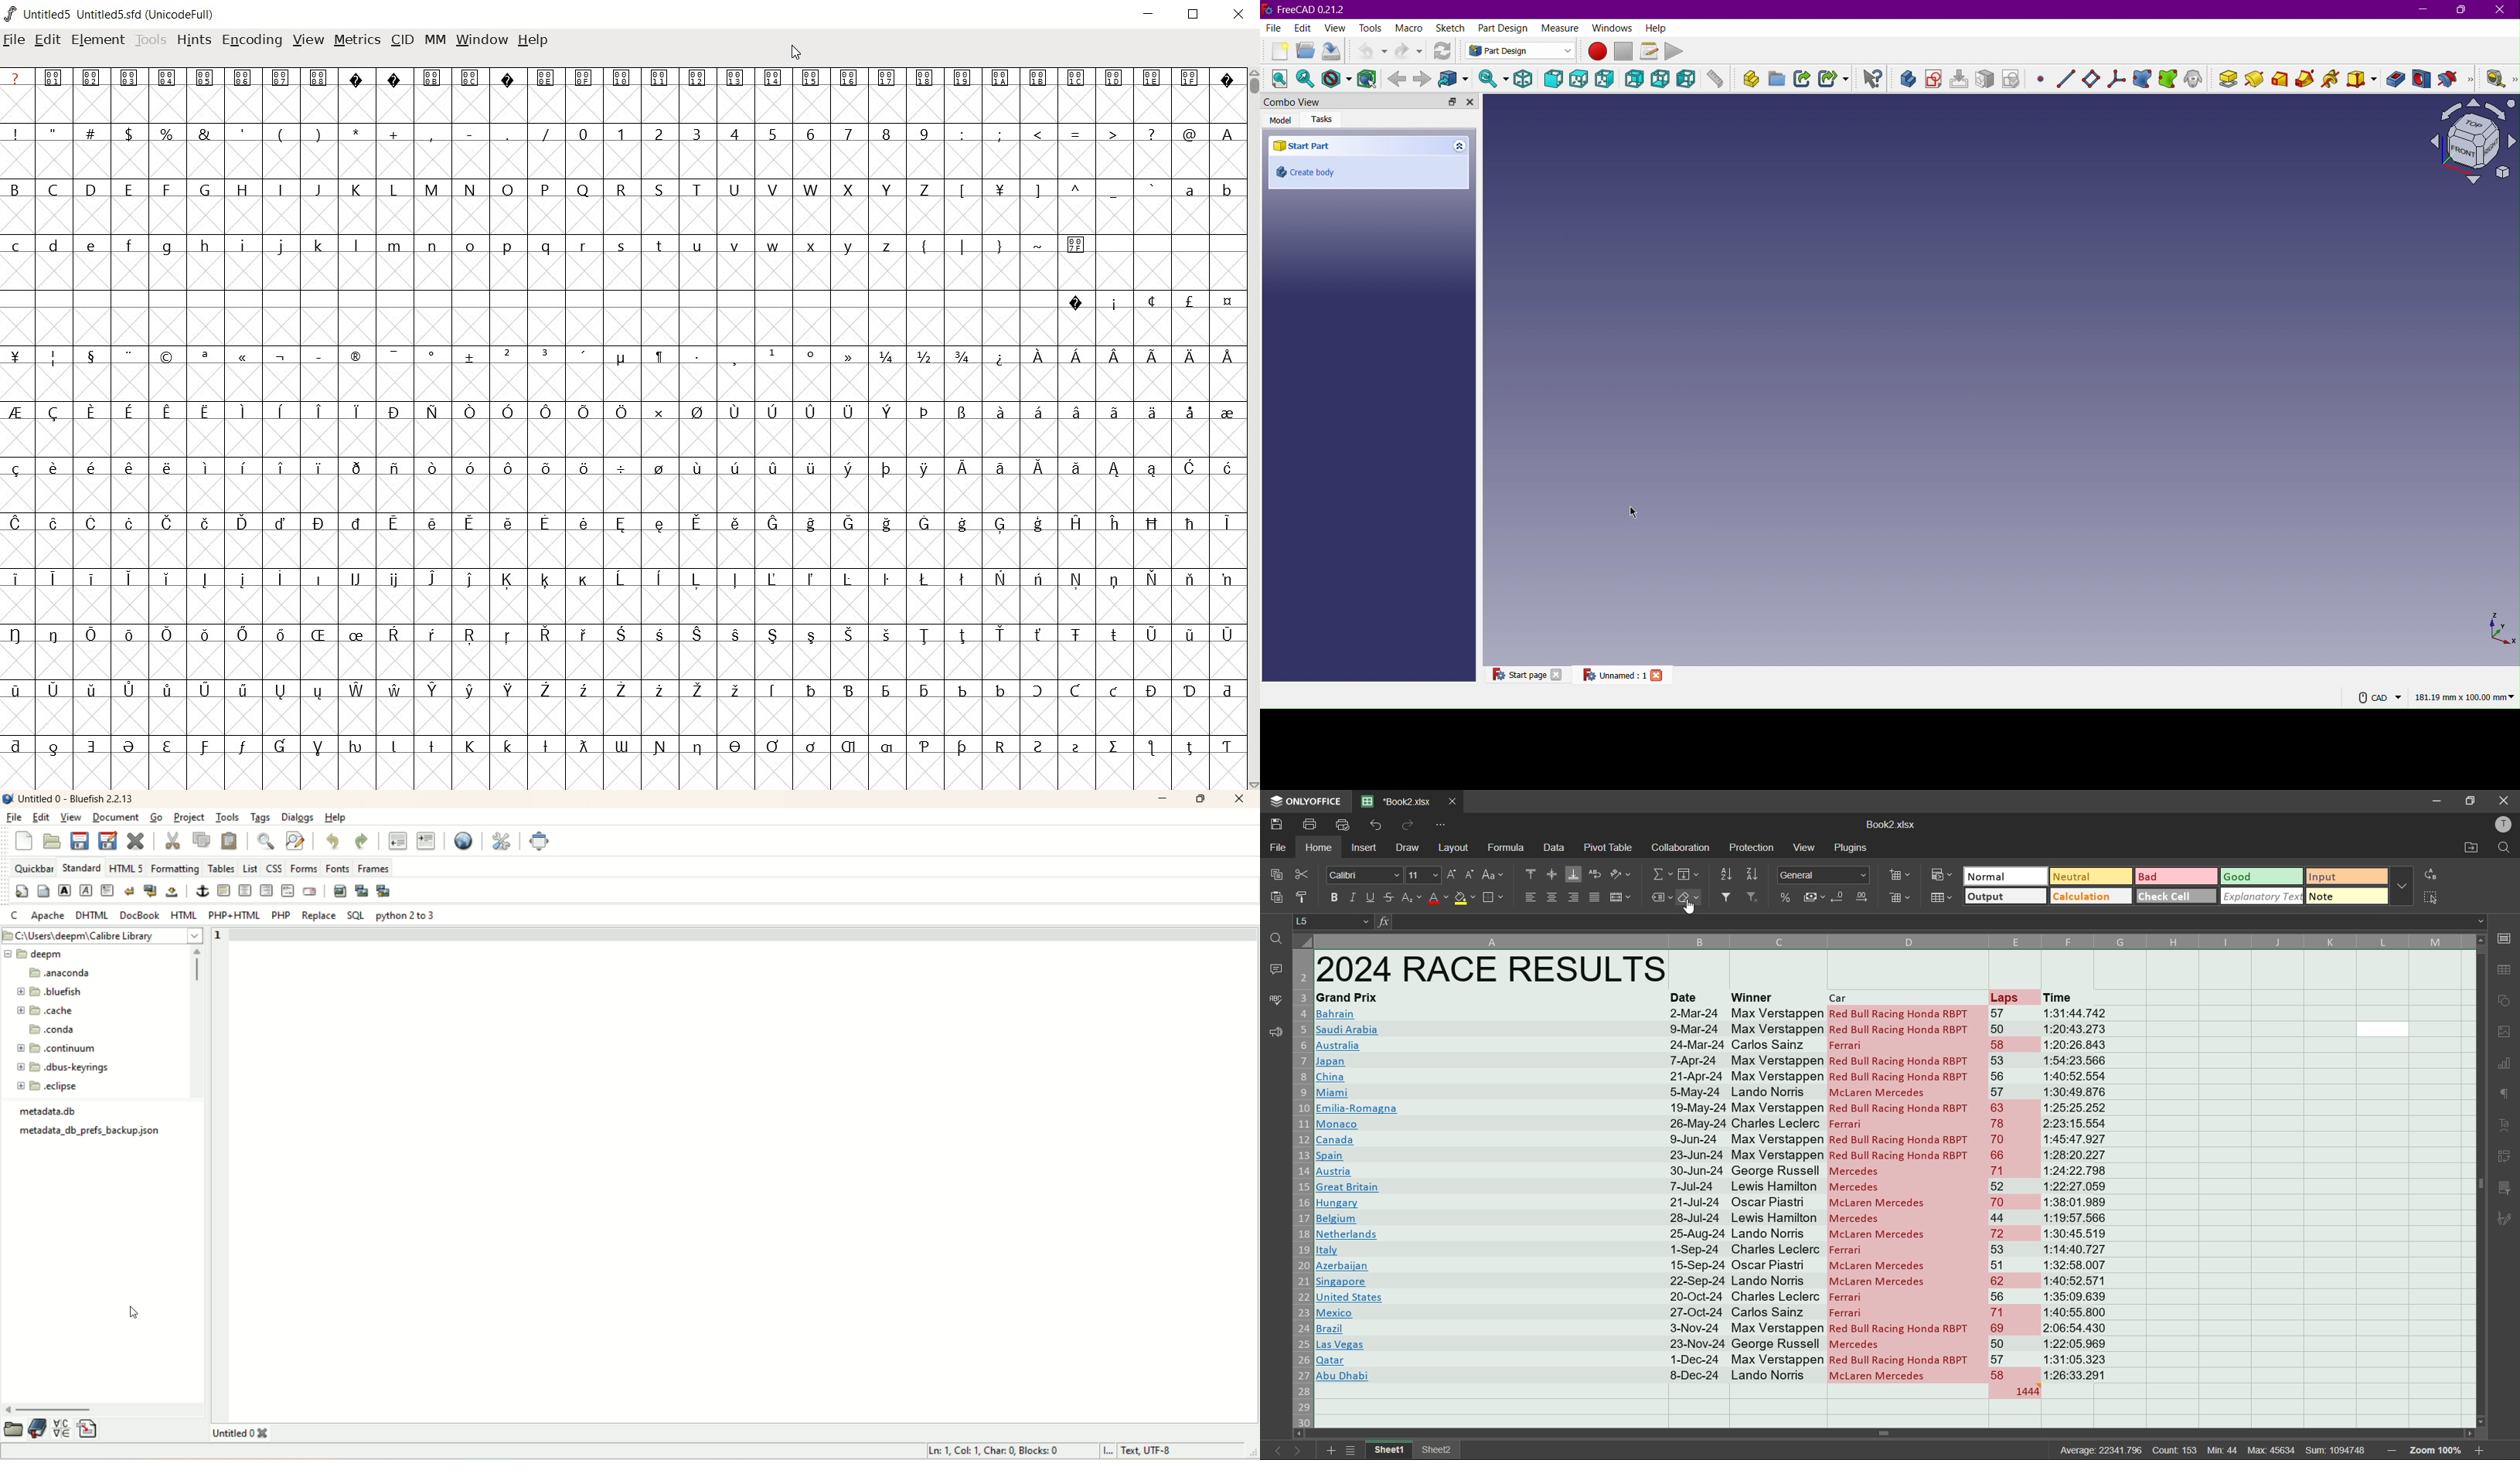 The image size is (2520, 1484). What do you see at coordinates (1422, 81) in the screenshot?
I see `Forward` at bounding box center [1422, 81].